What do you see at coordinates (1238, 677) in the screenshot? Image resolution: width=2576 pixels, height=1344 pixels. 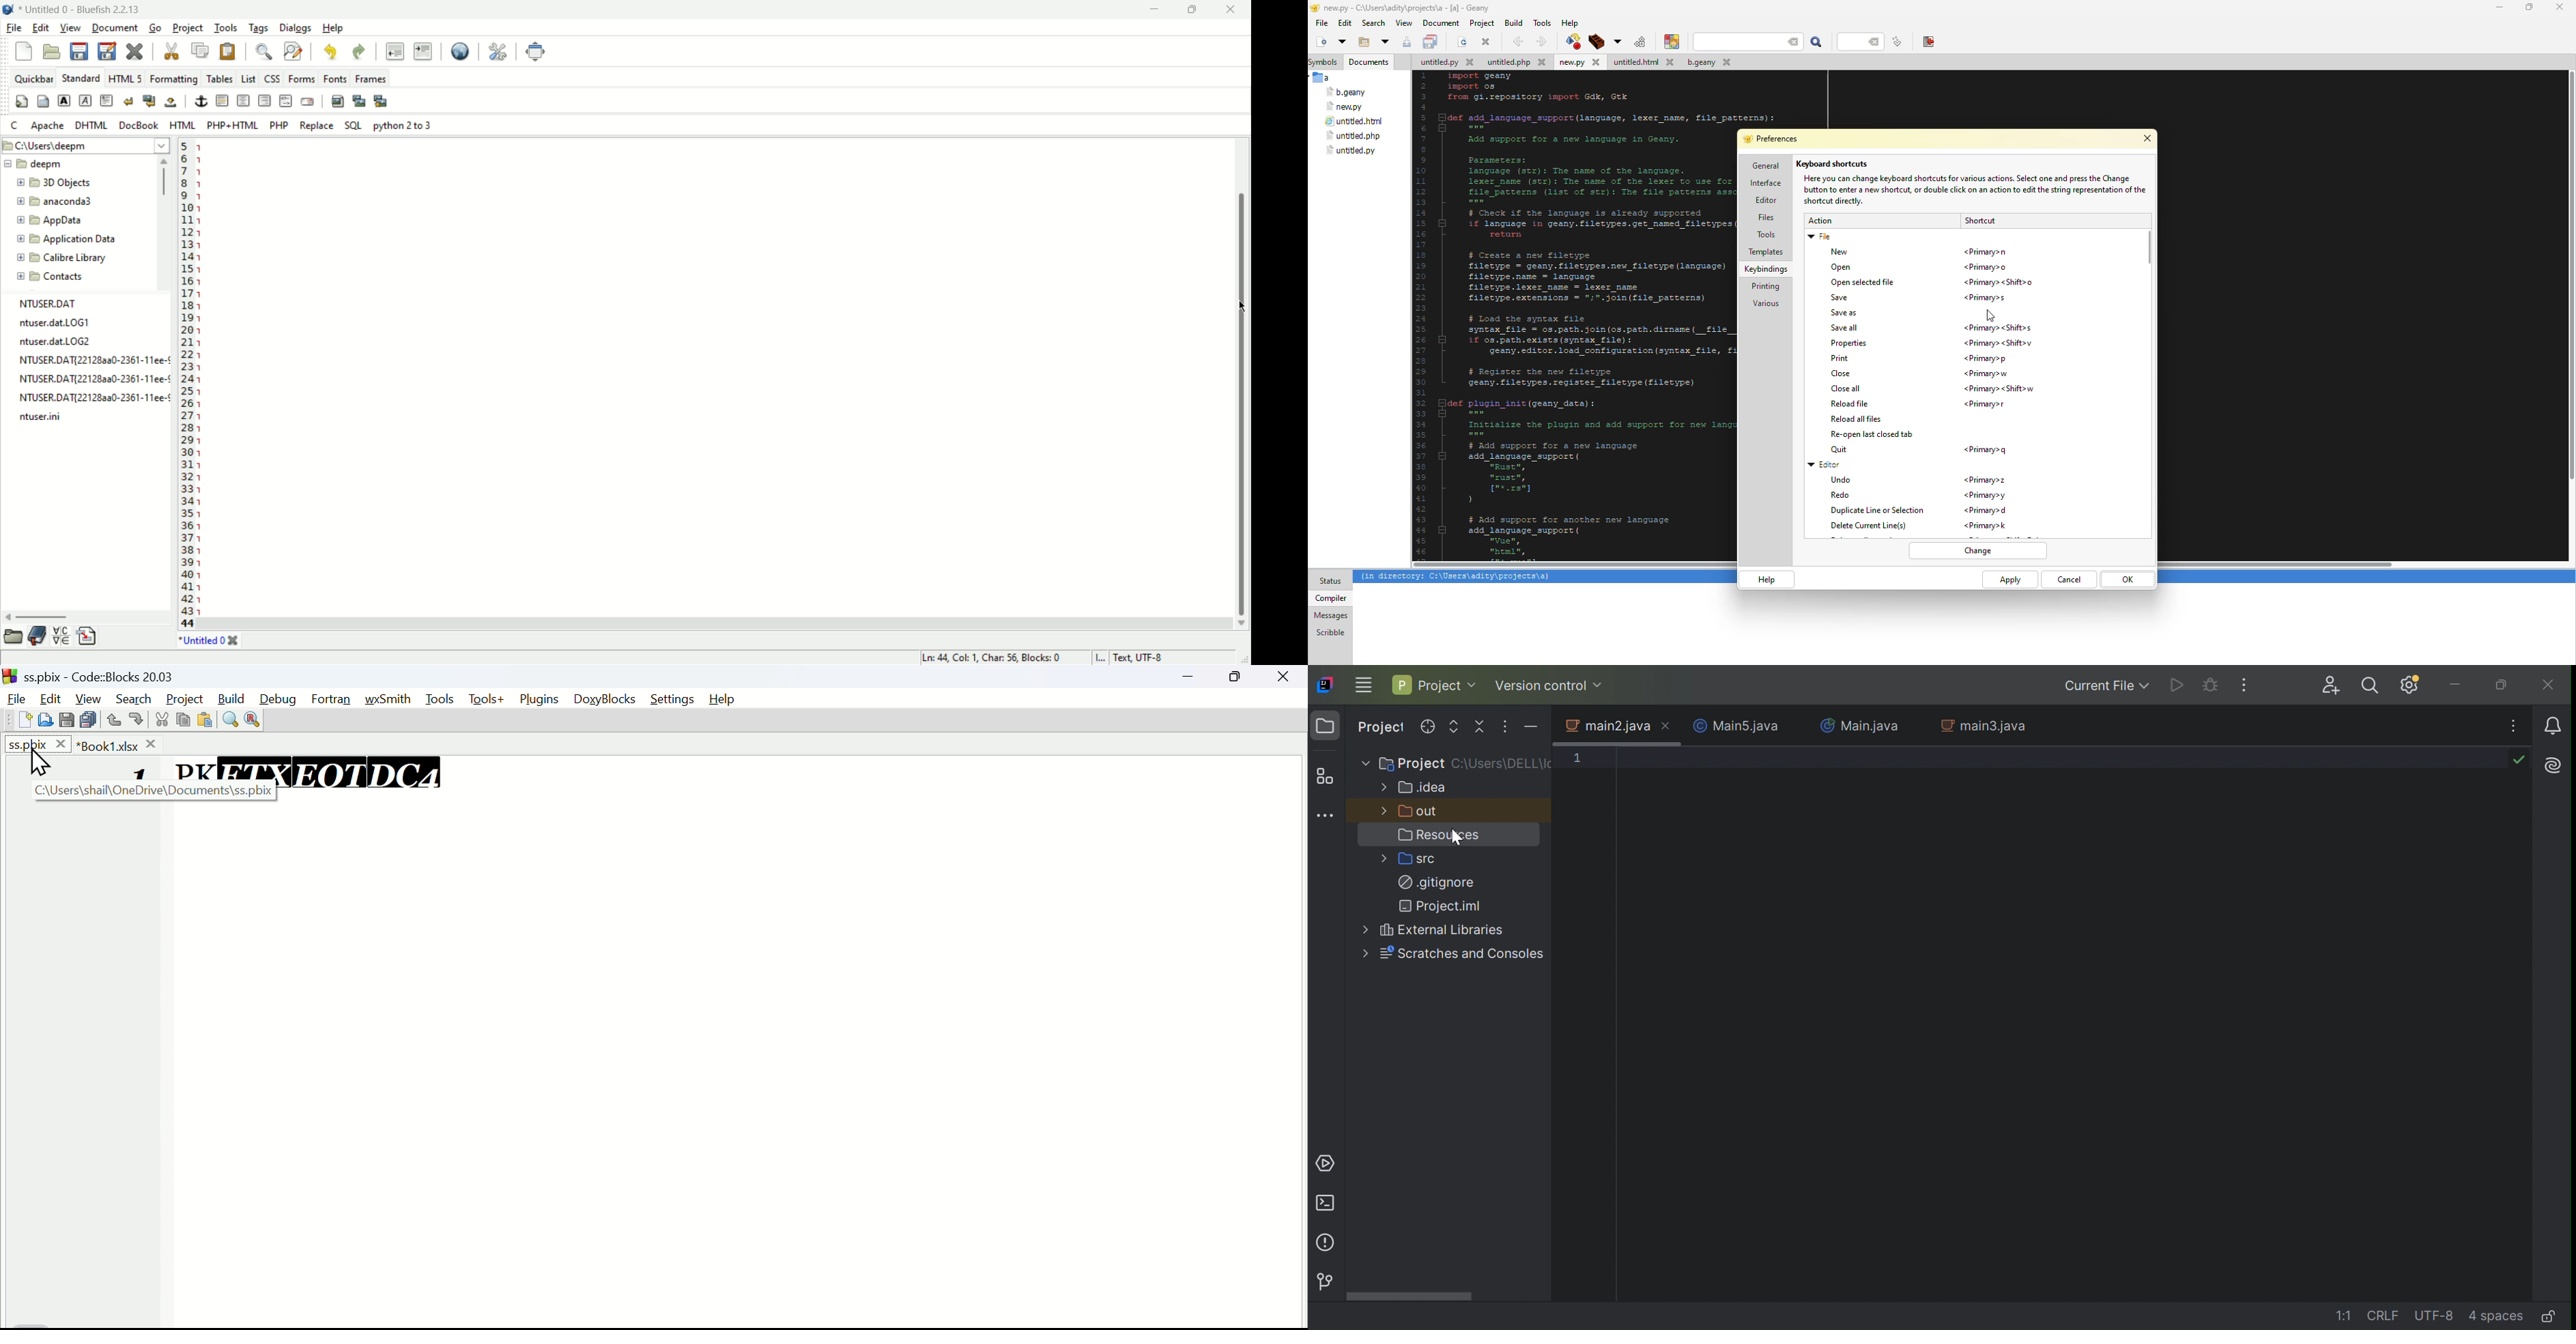 I see `Maximise` at bounding box center [1238, 677].